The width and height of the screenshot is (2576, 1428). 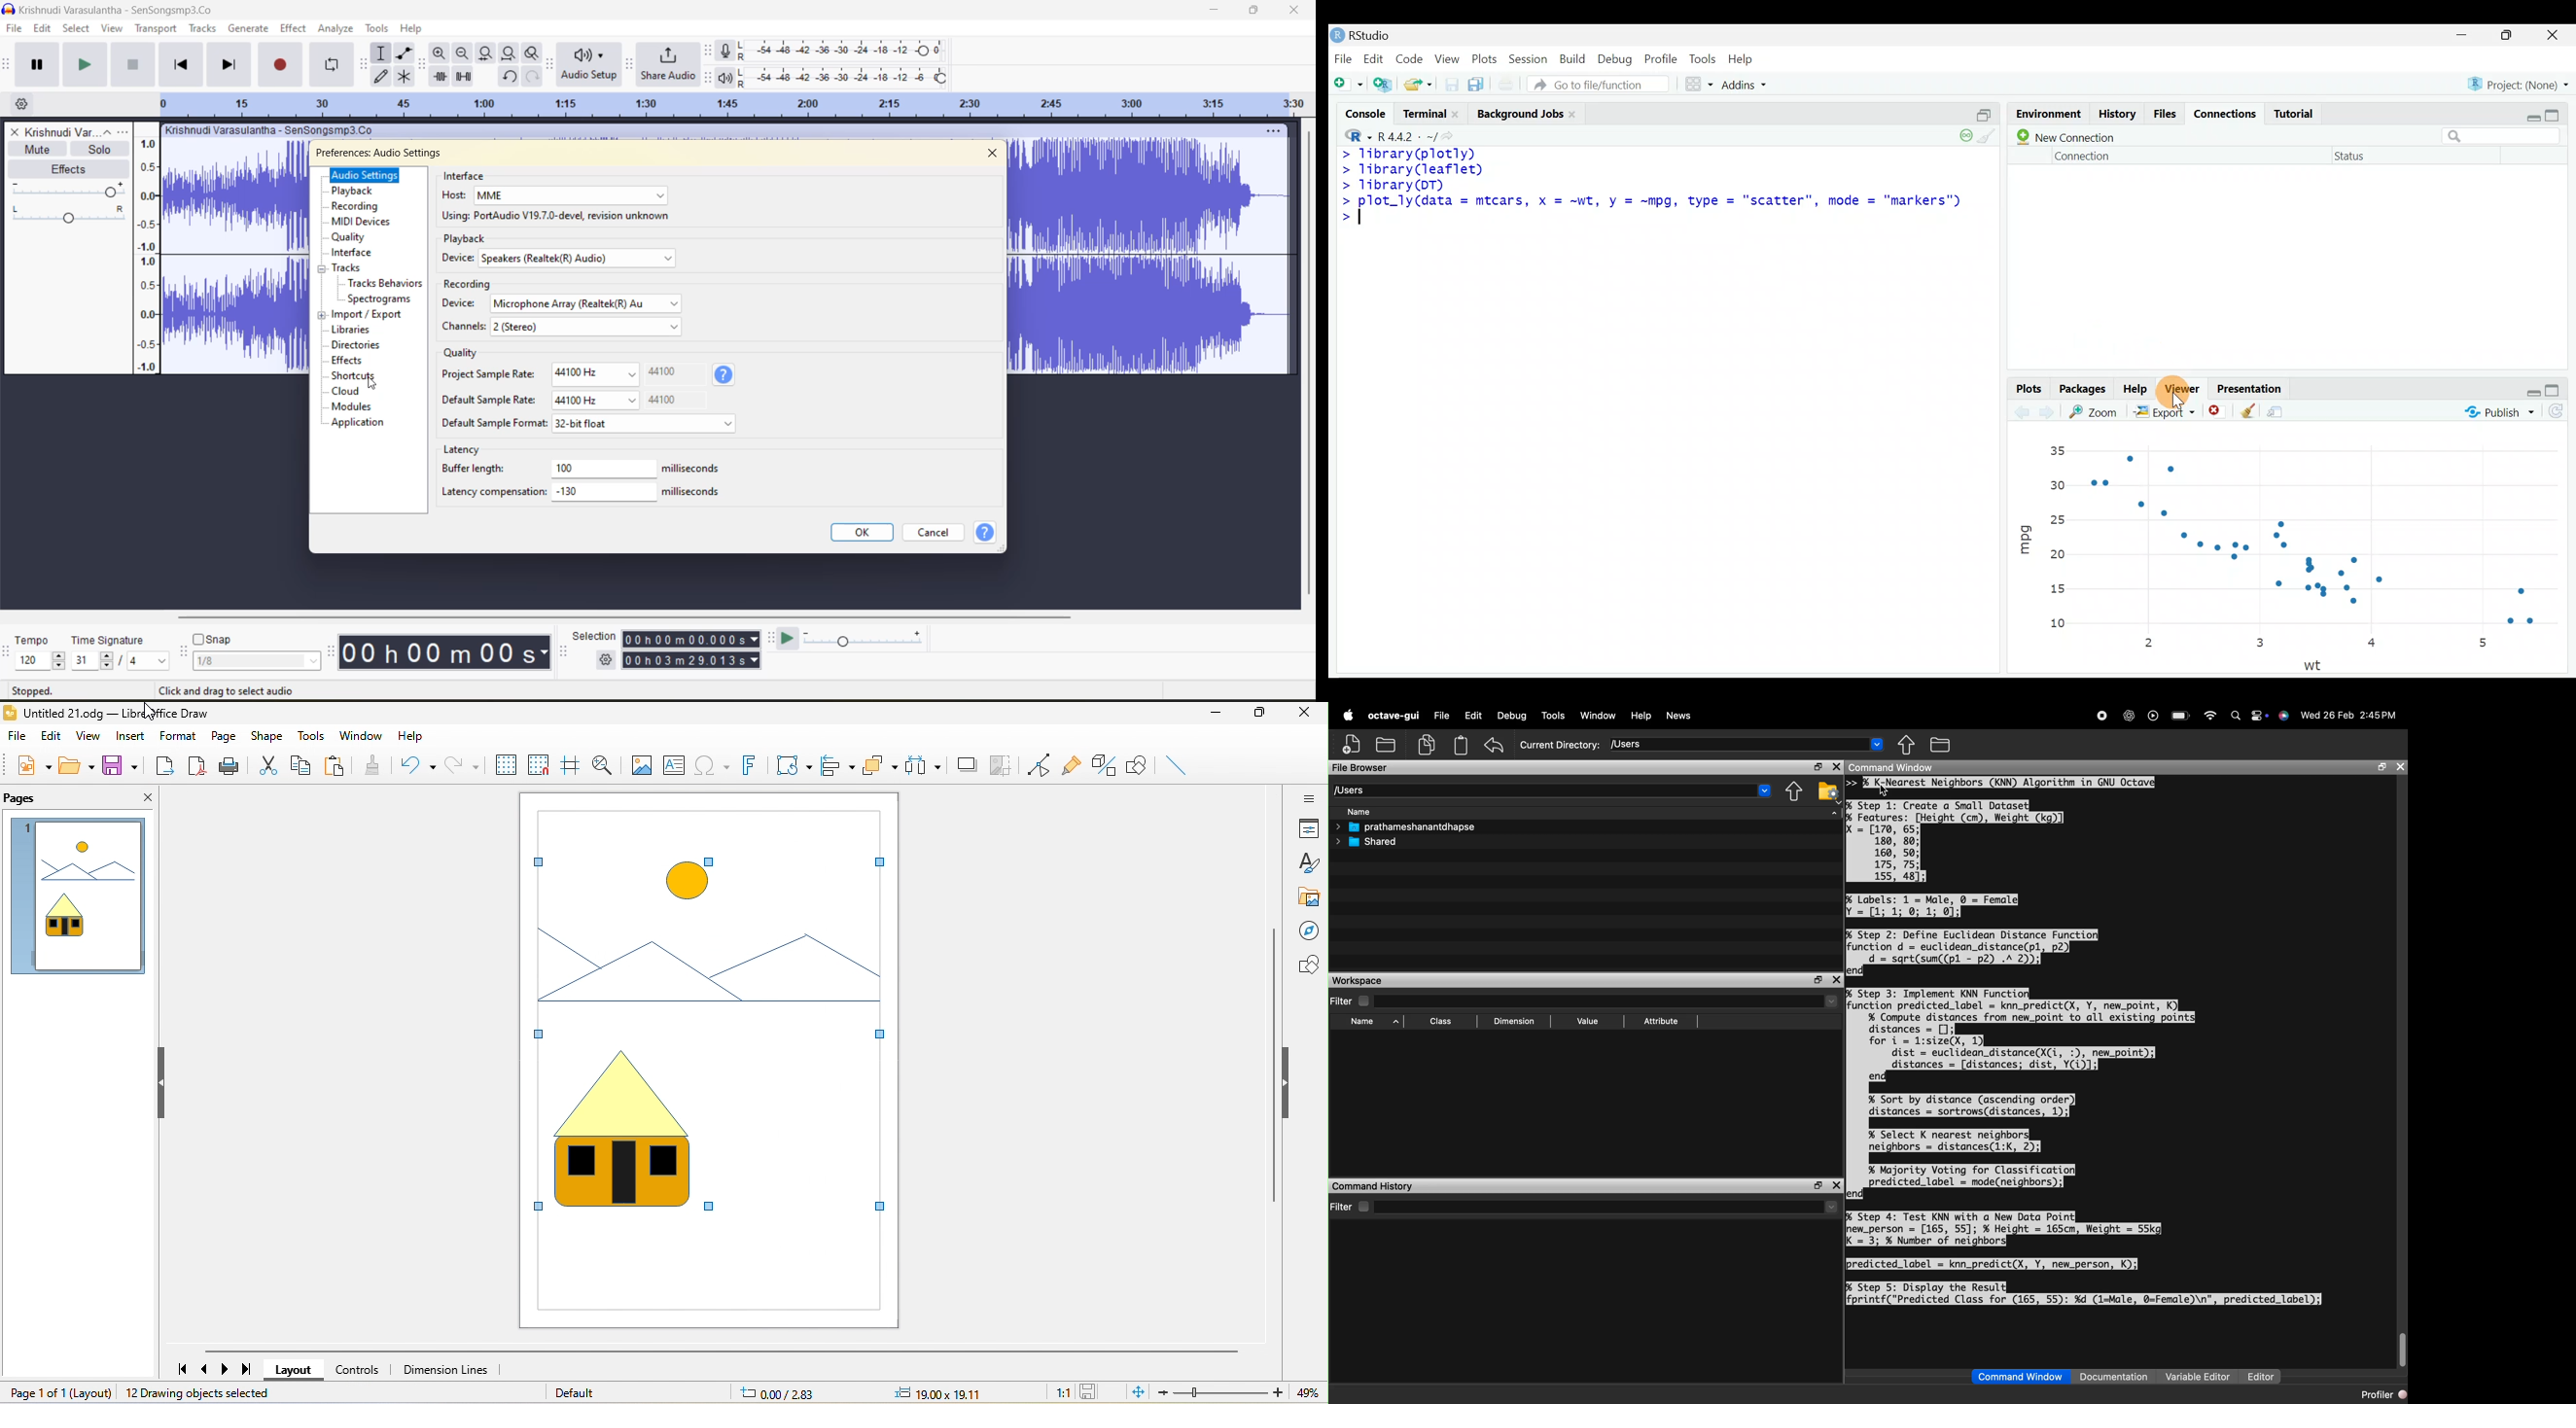 I want to click on Timeline options, so click(x=24, y=101).